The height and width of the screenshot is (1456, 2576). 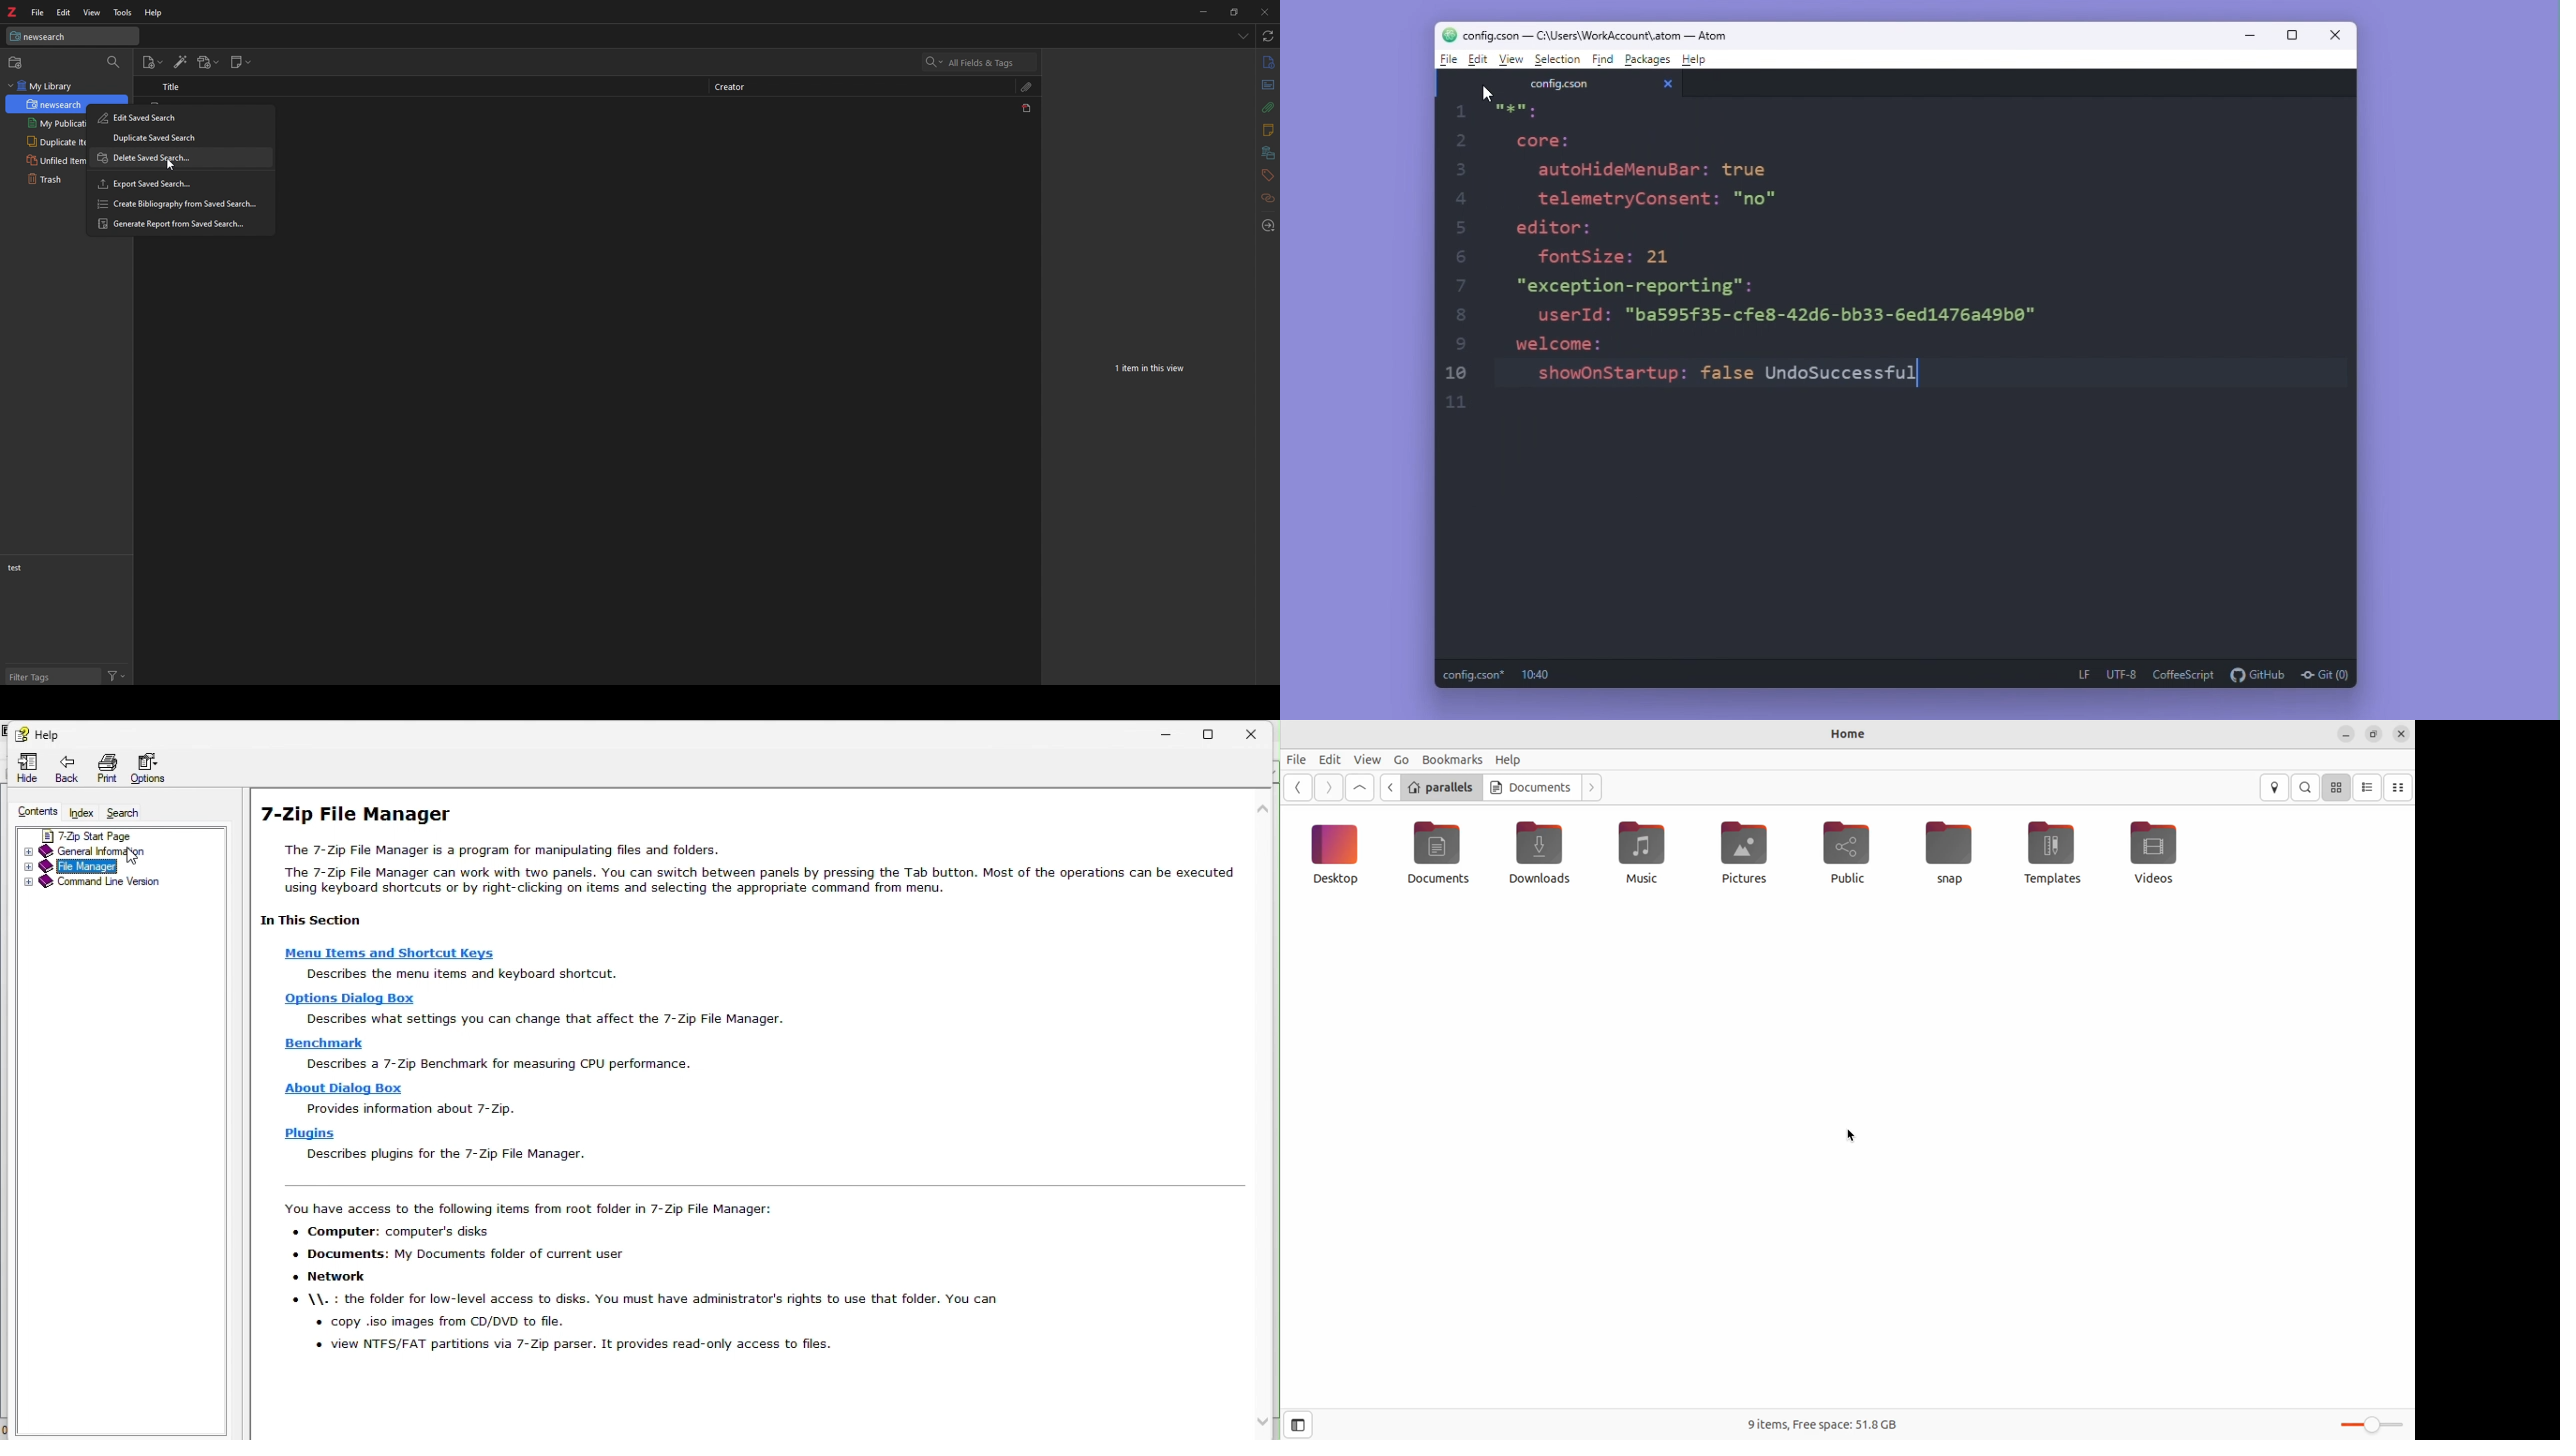 What do you see at coordinates (92, 12) in the screenshot?
I see `View` at bounding box center [92, 12].